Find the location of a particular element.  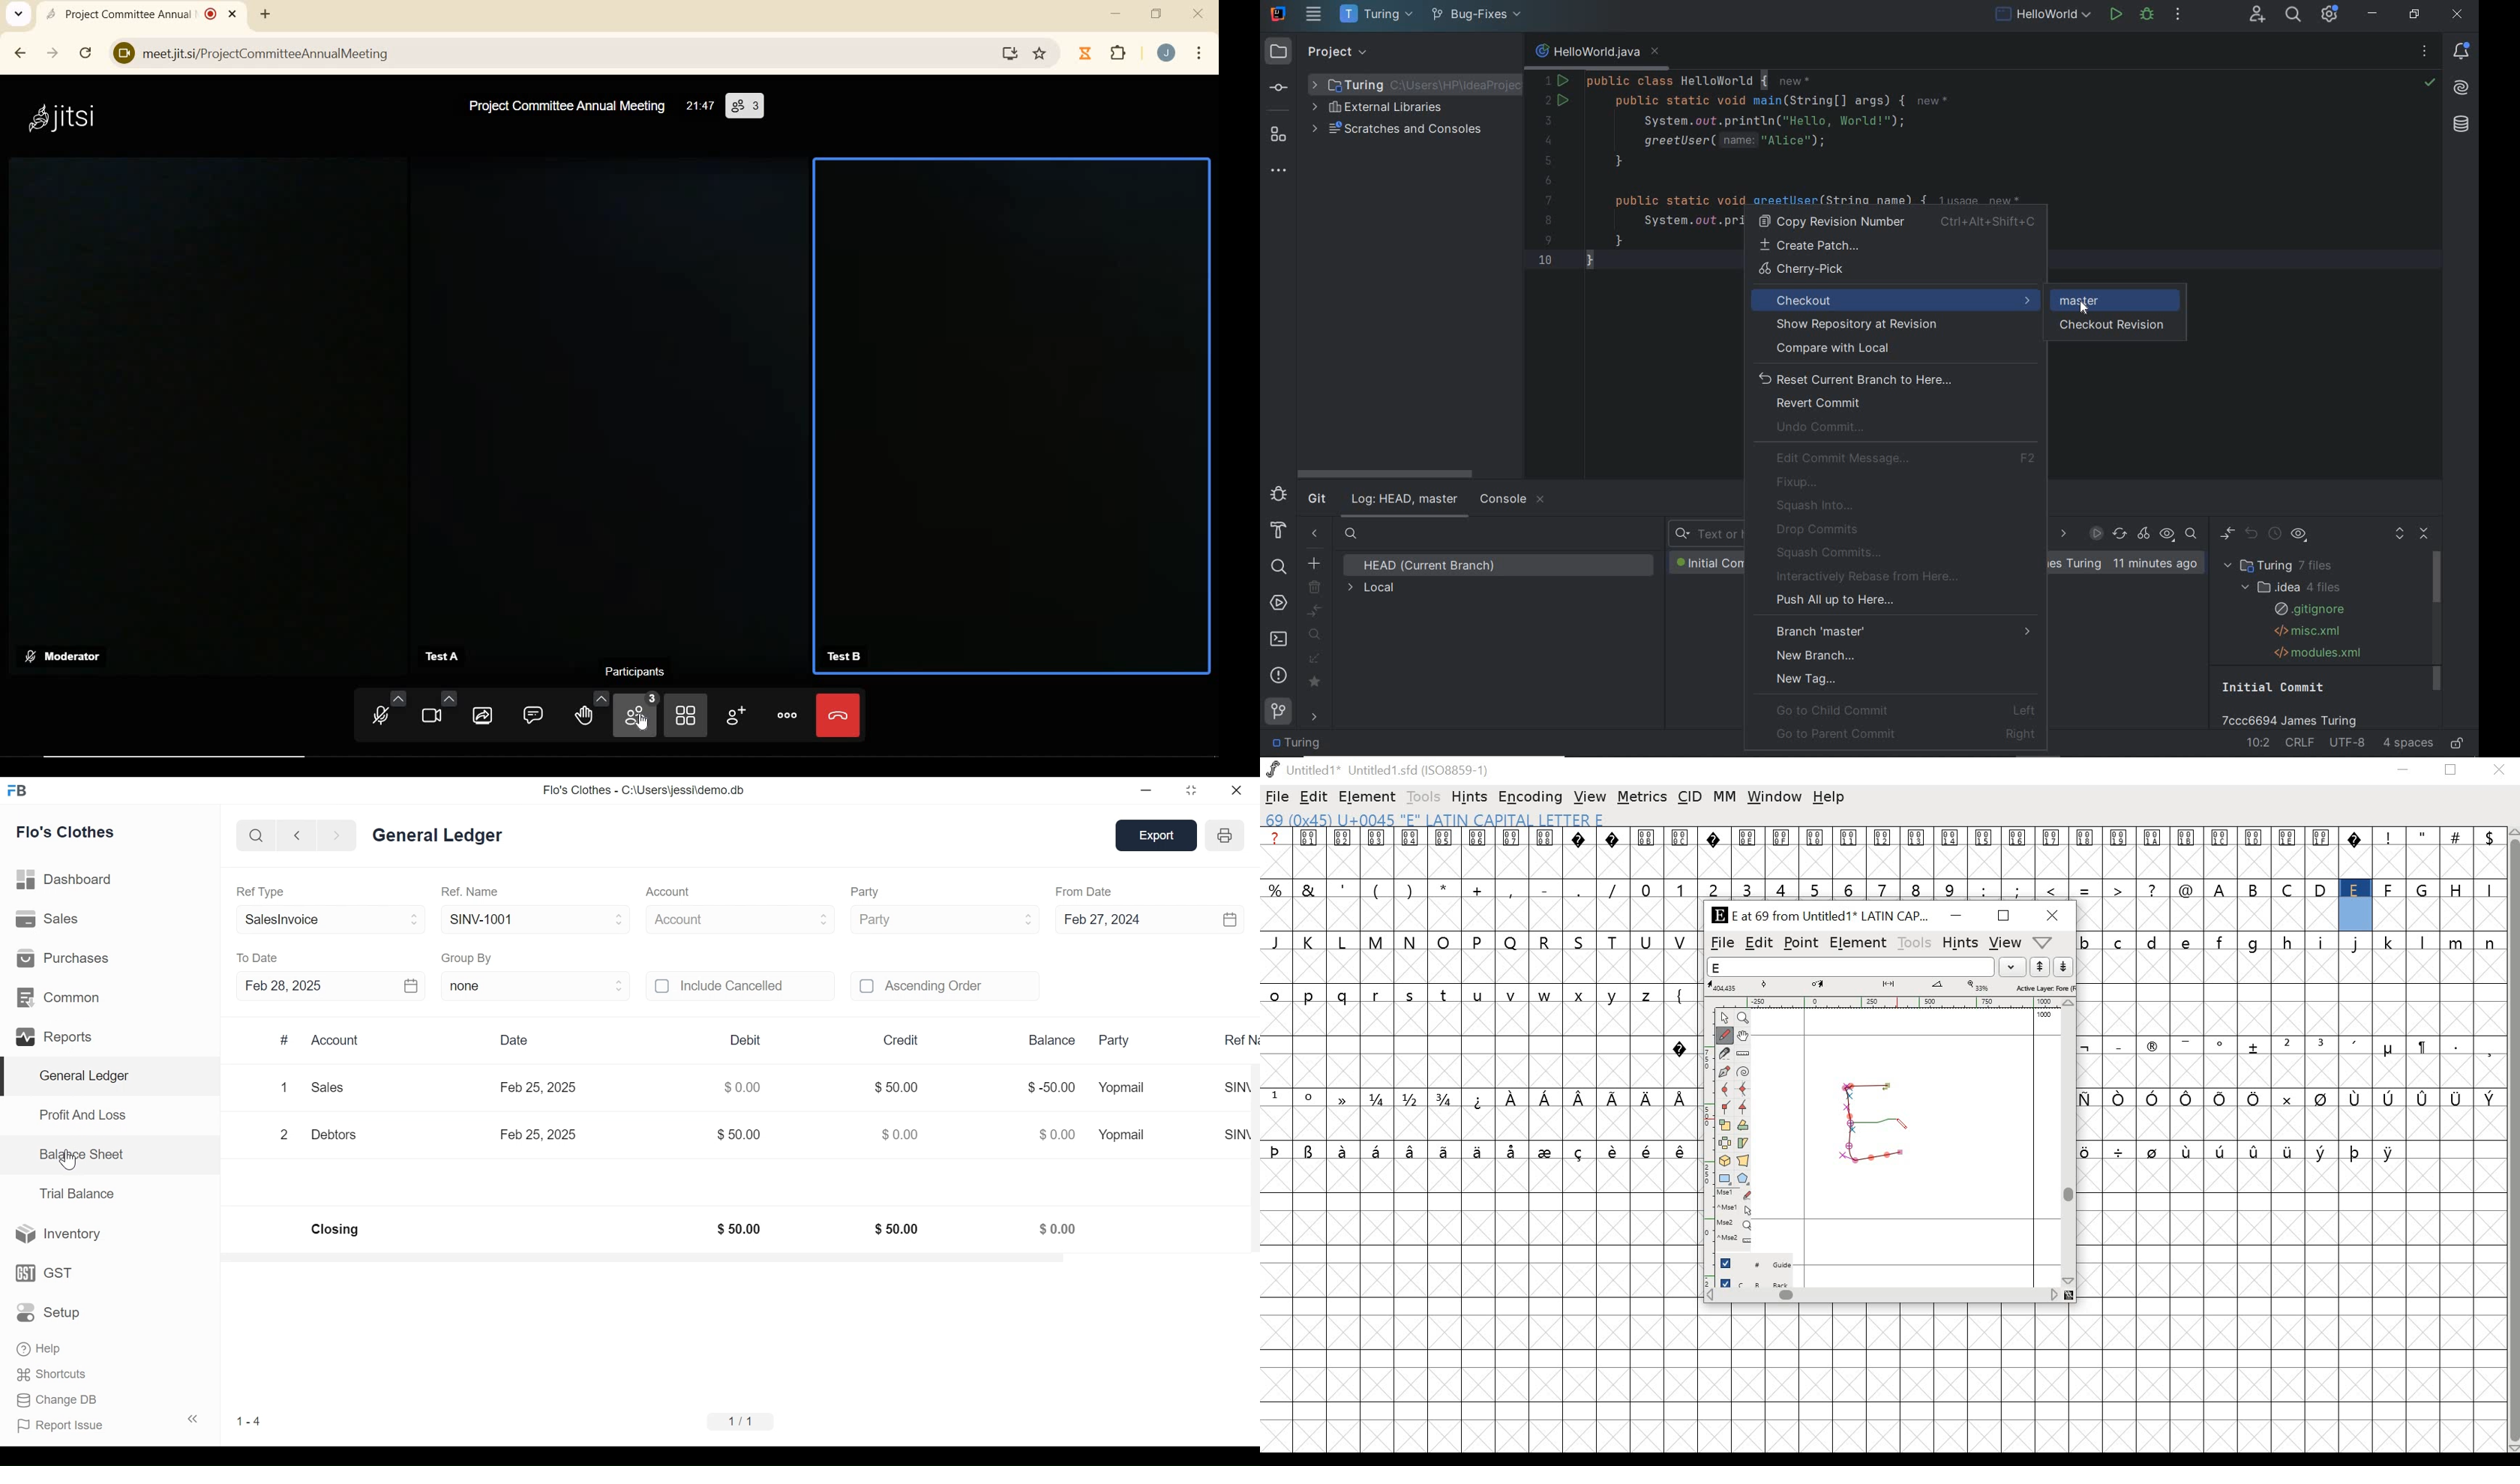

) meetjit.si/ProjectCommitteeAnnualMeeting is located at coordinates (555, 54).